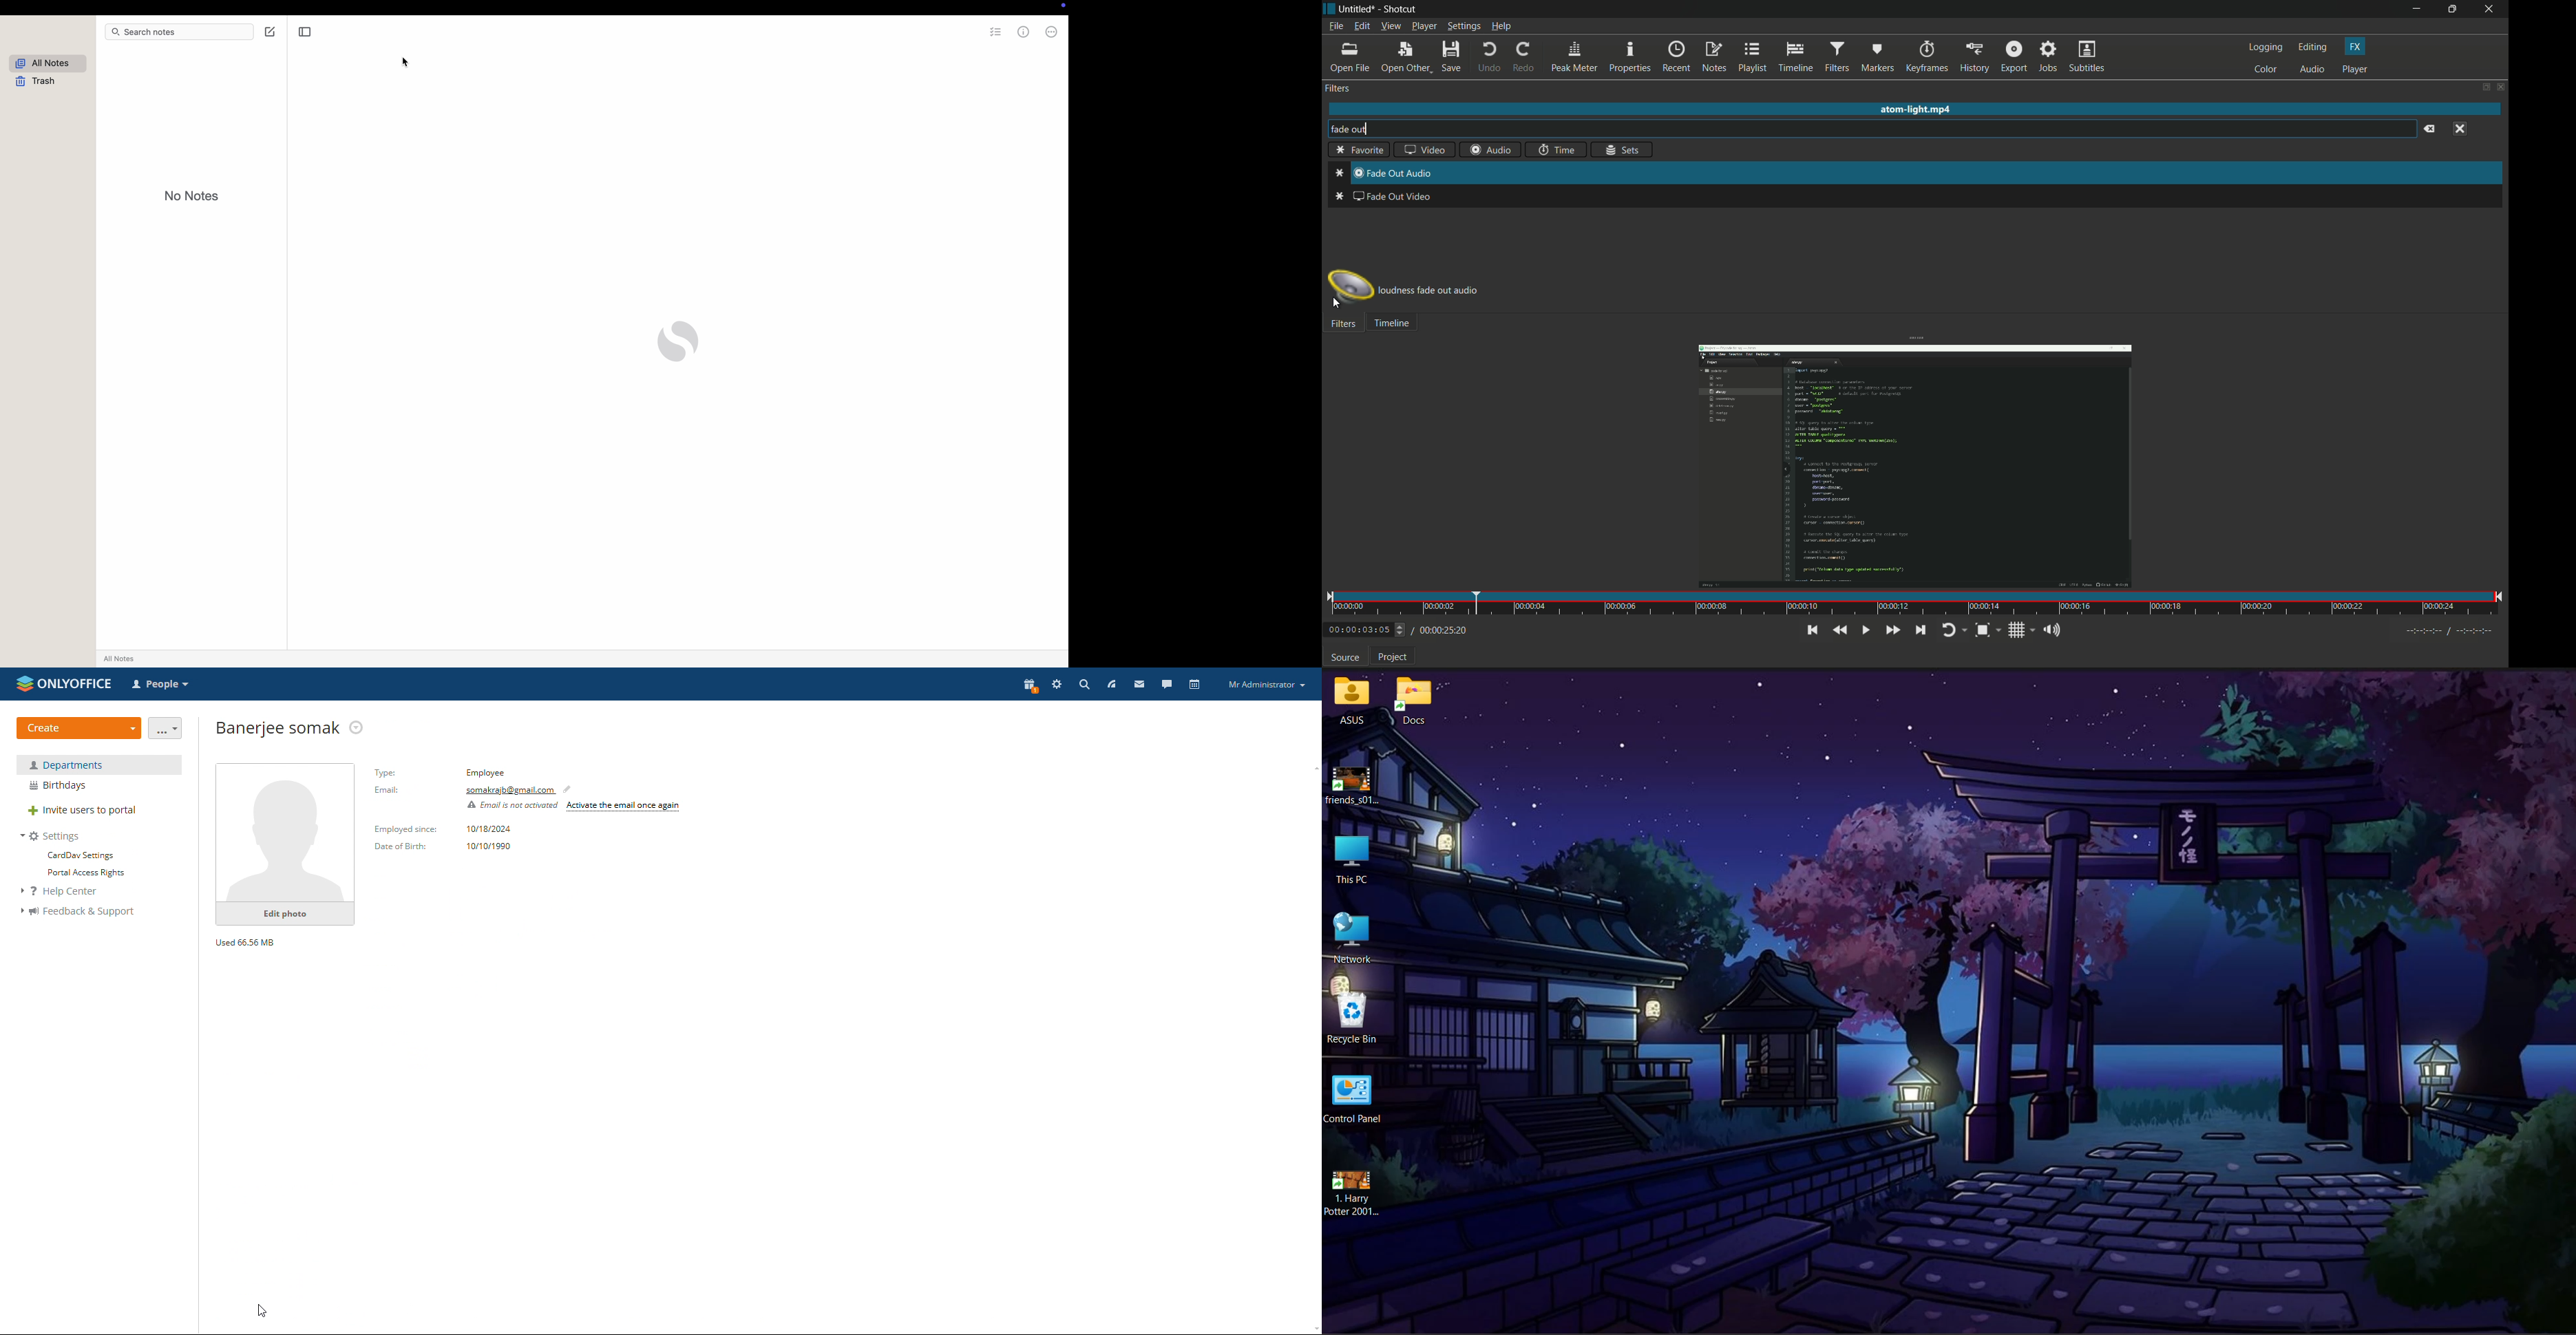 The height and width of the screenshot is (1344, 2576). What do you see at coordinates (1714, 57) in the screenshot?
I see `notes` at bounding box center [1714, 57].